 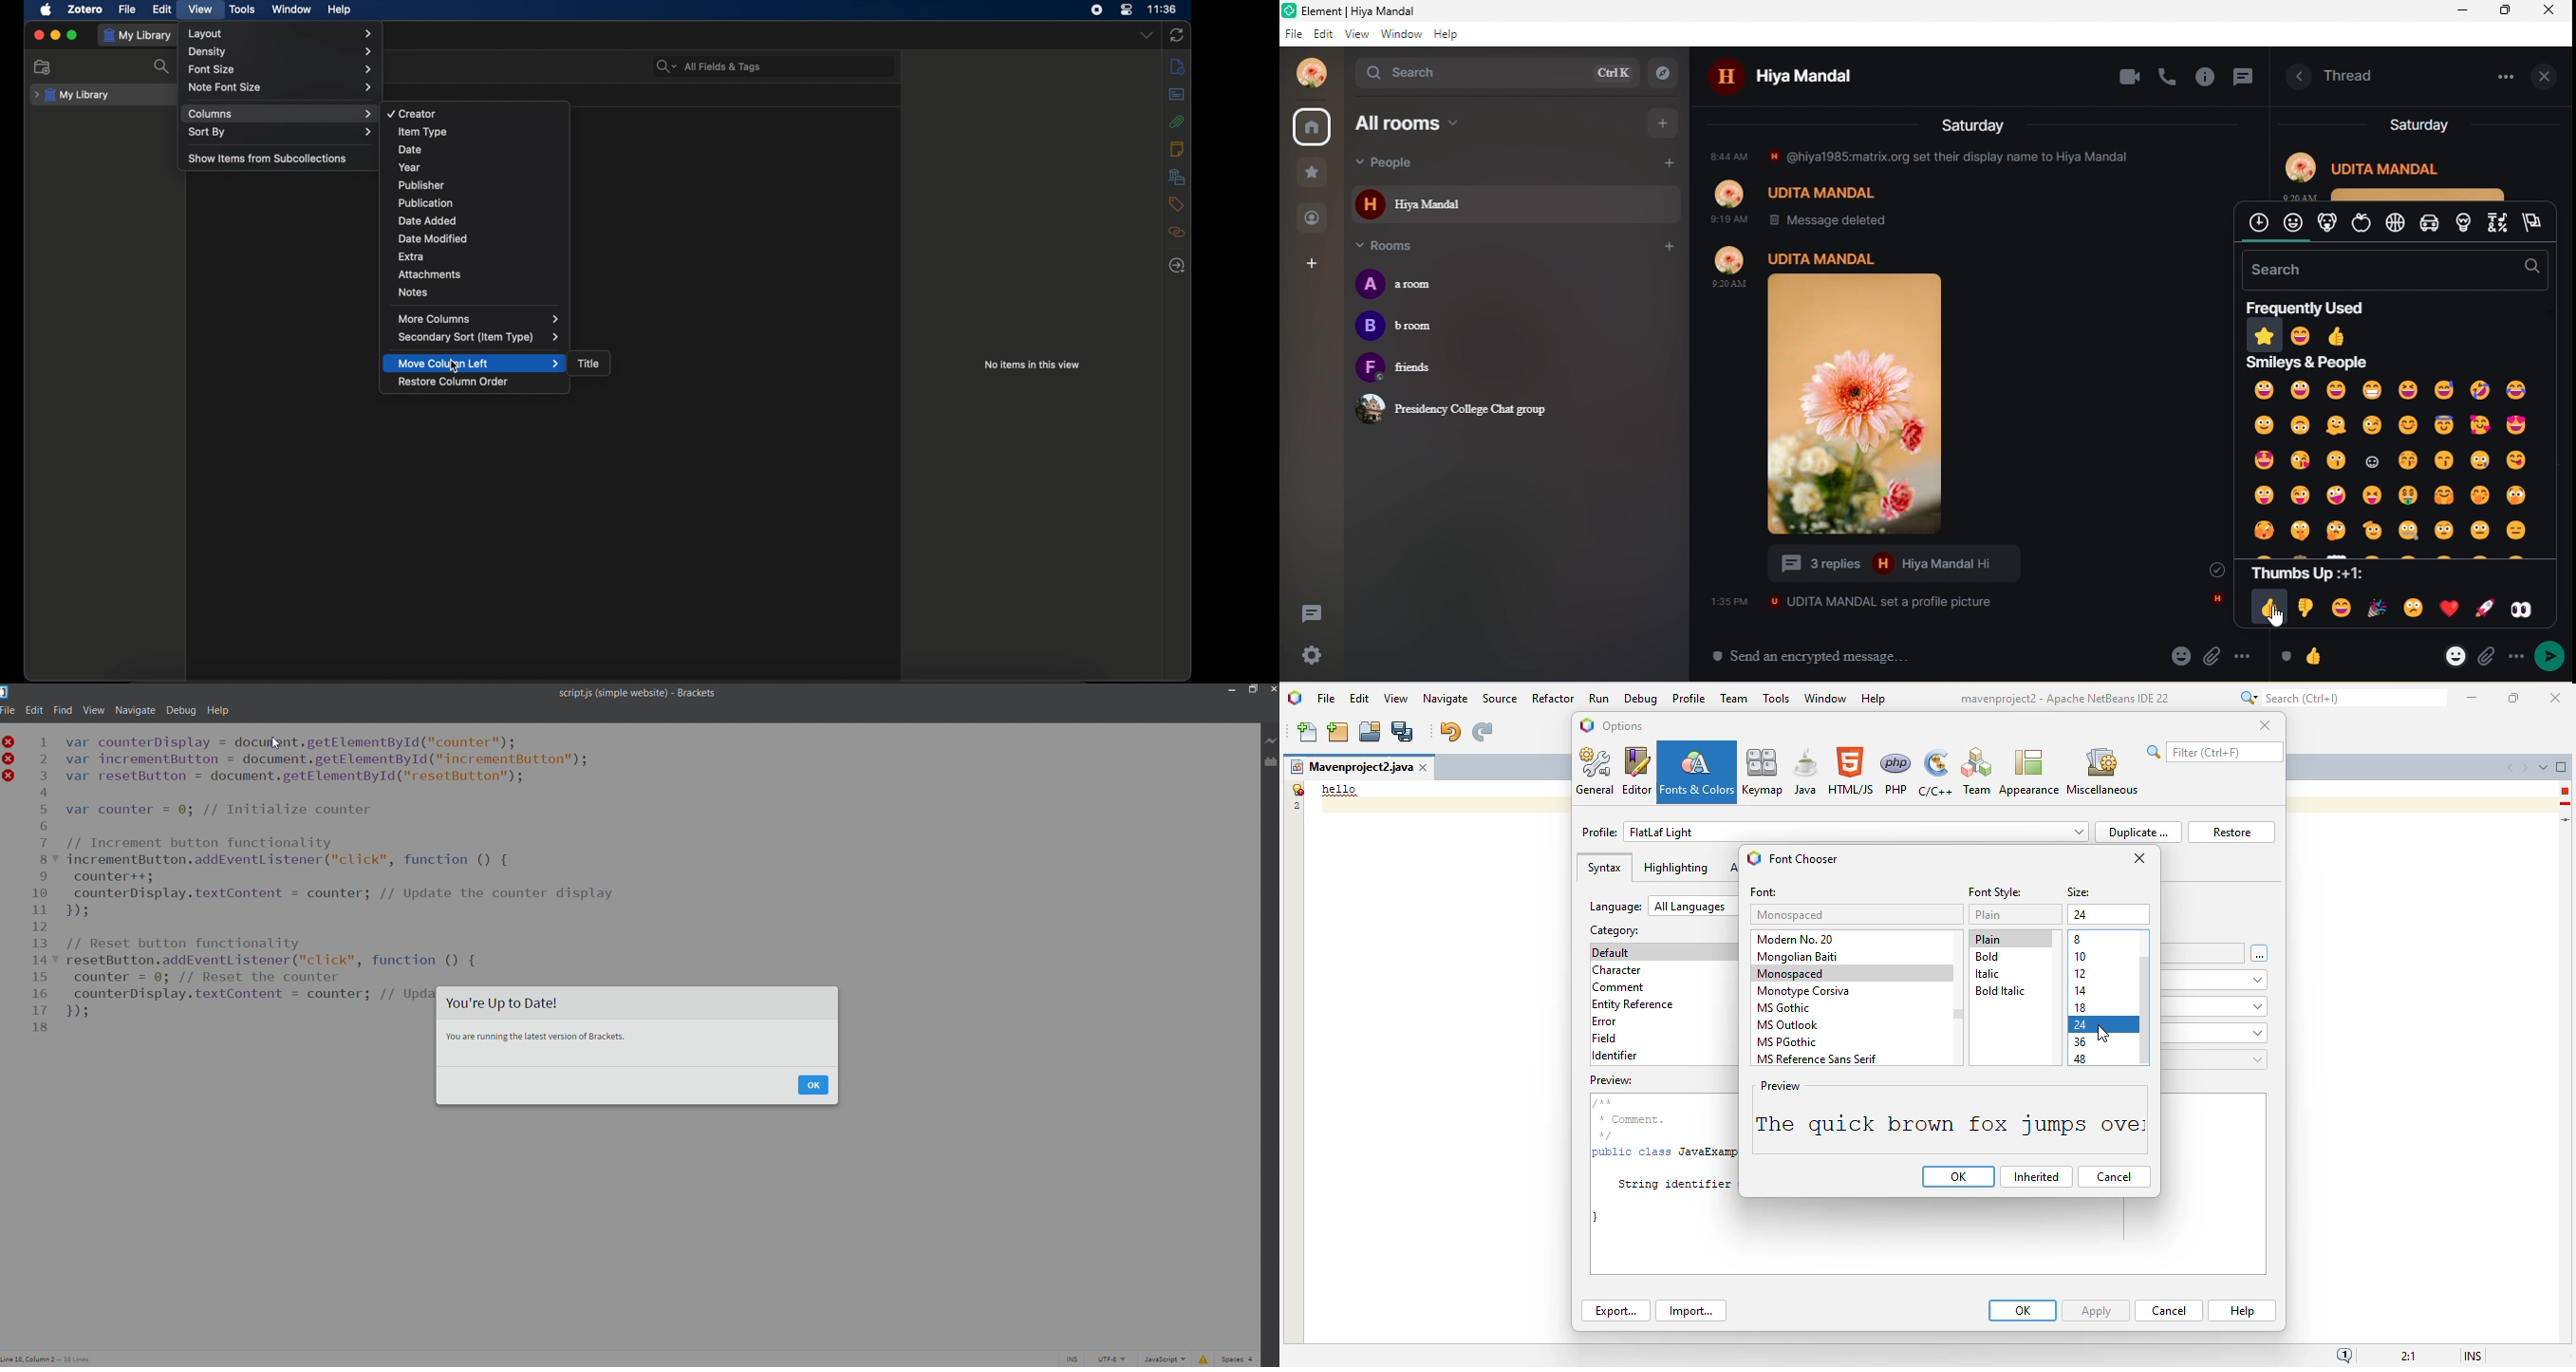 I want to click on tags, so click(x=1176, y=204).